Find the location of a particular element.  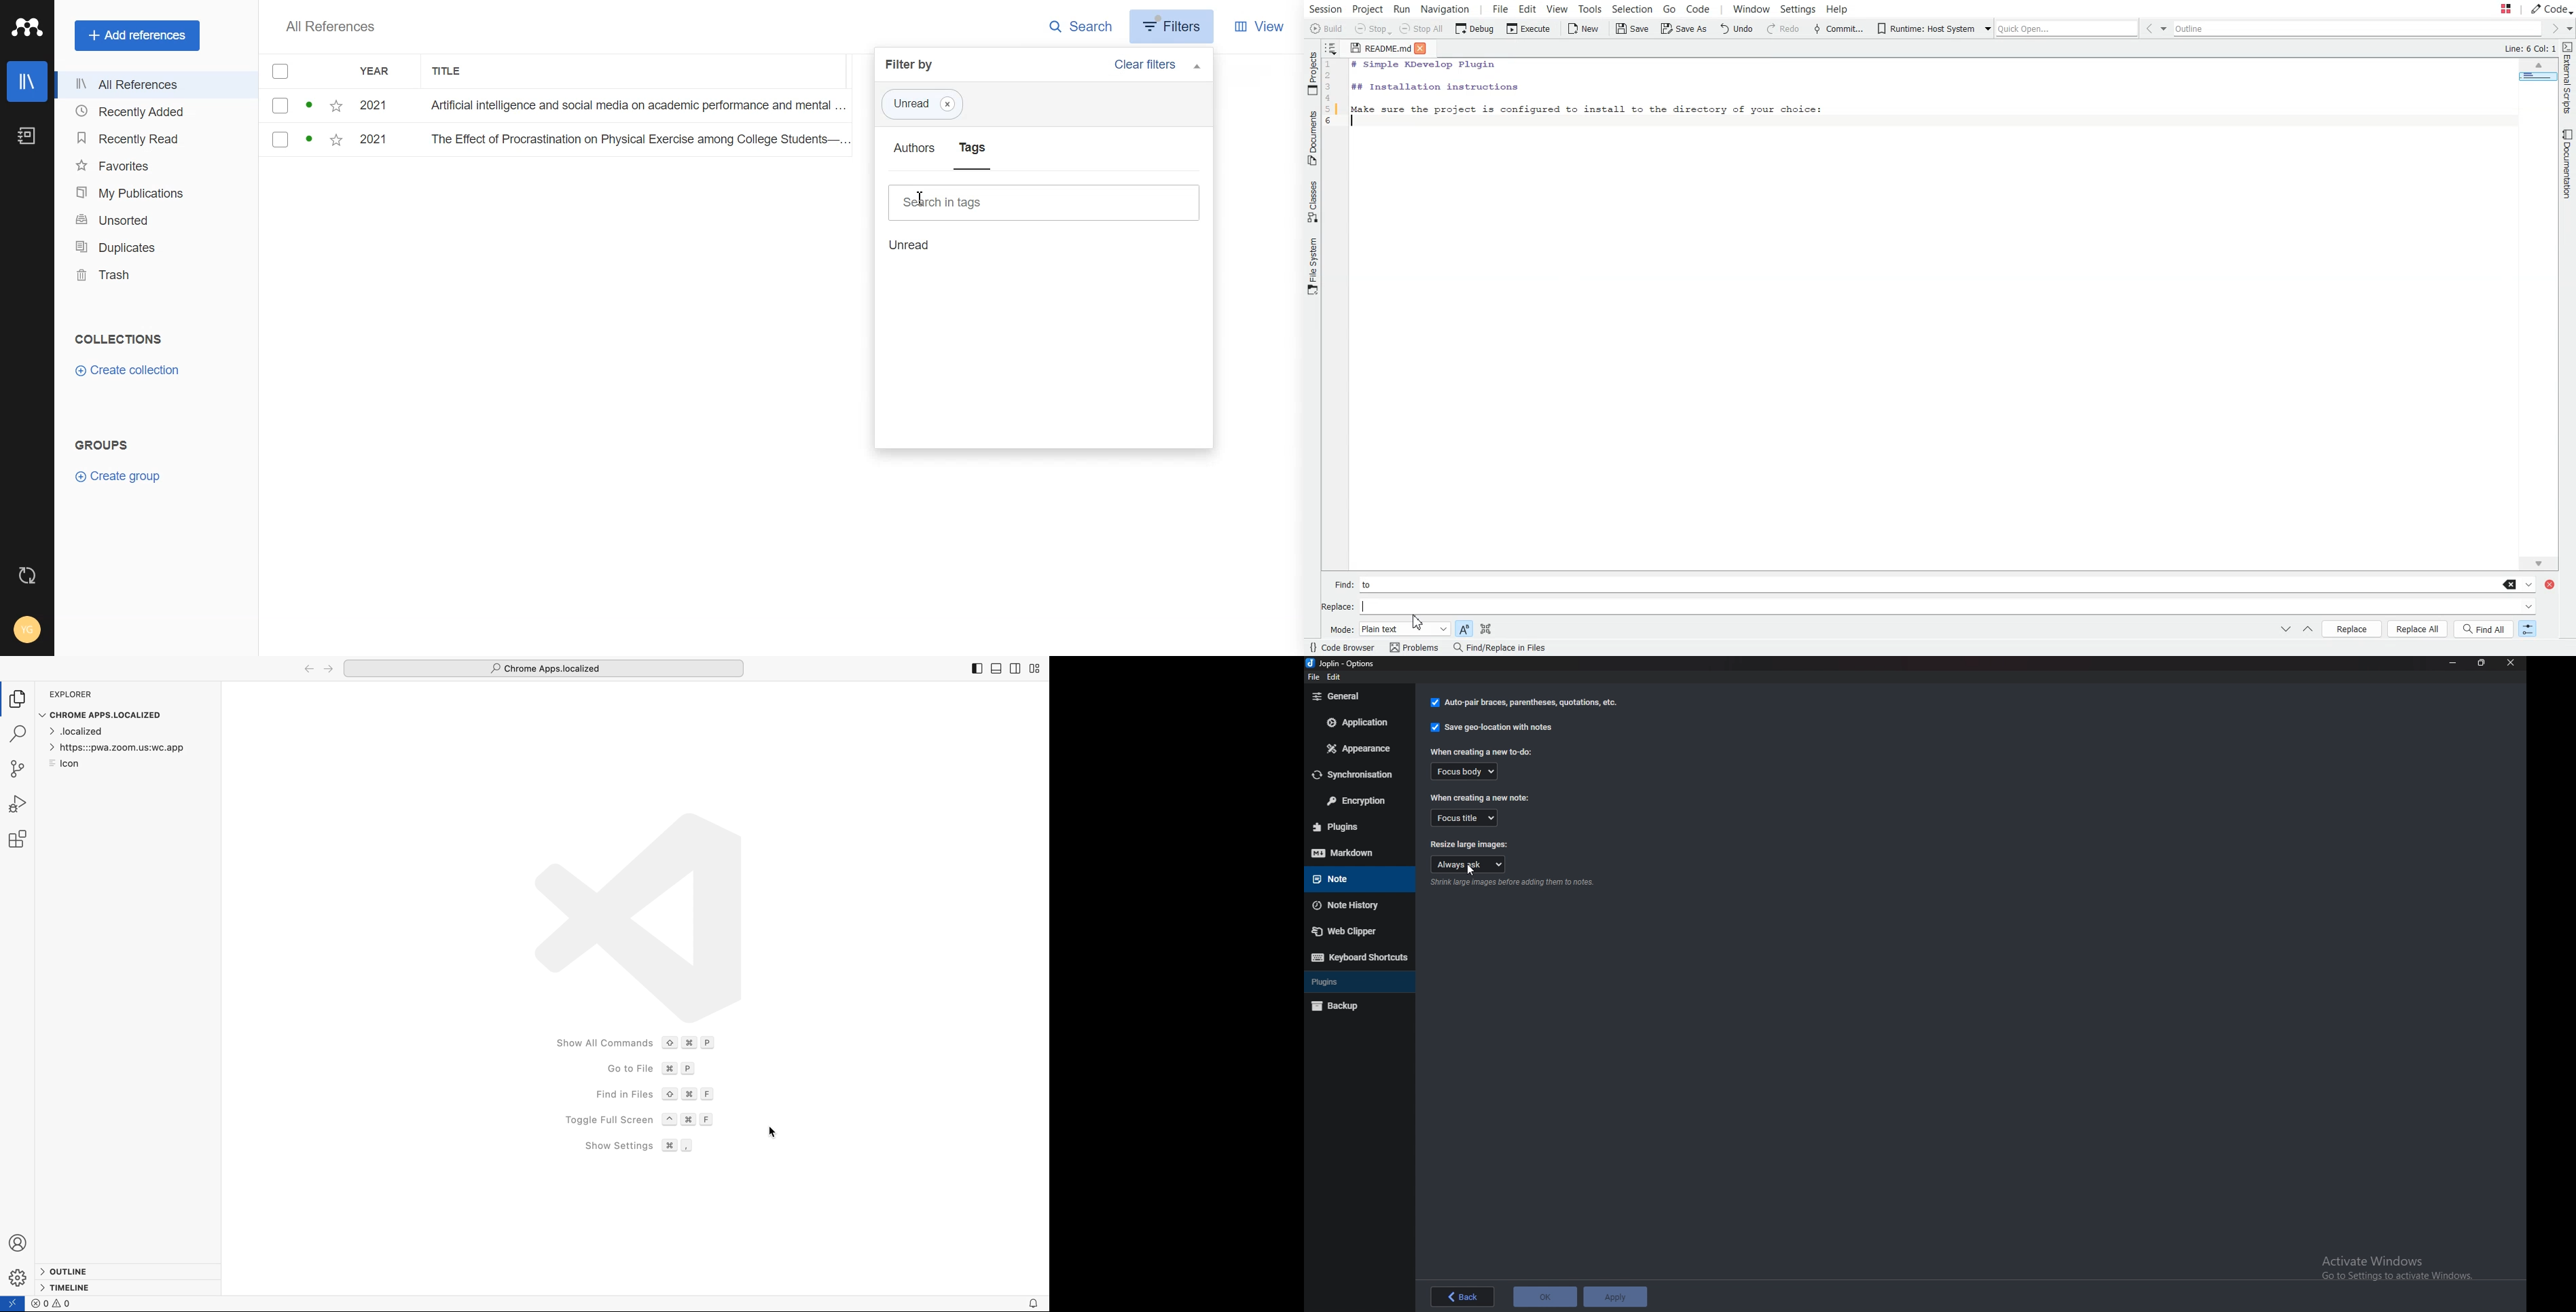

Info is located at coordinates (1513, 883).